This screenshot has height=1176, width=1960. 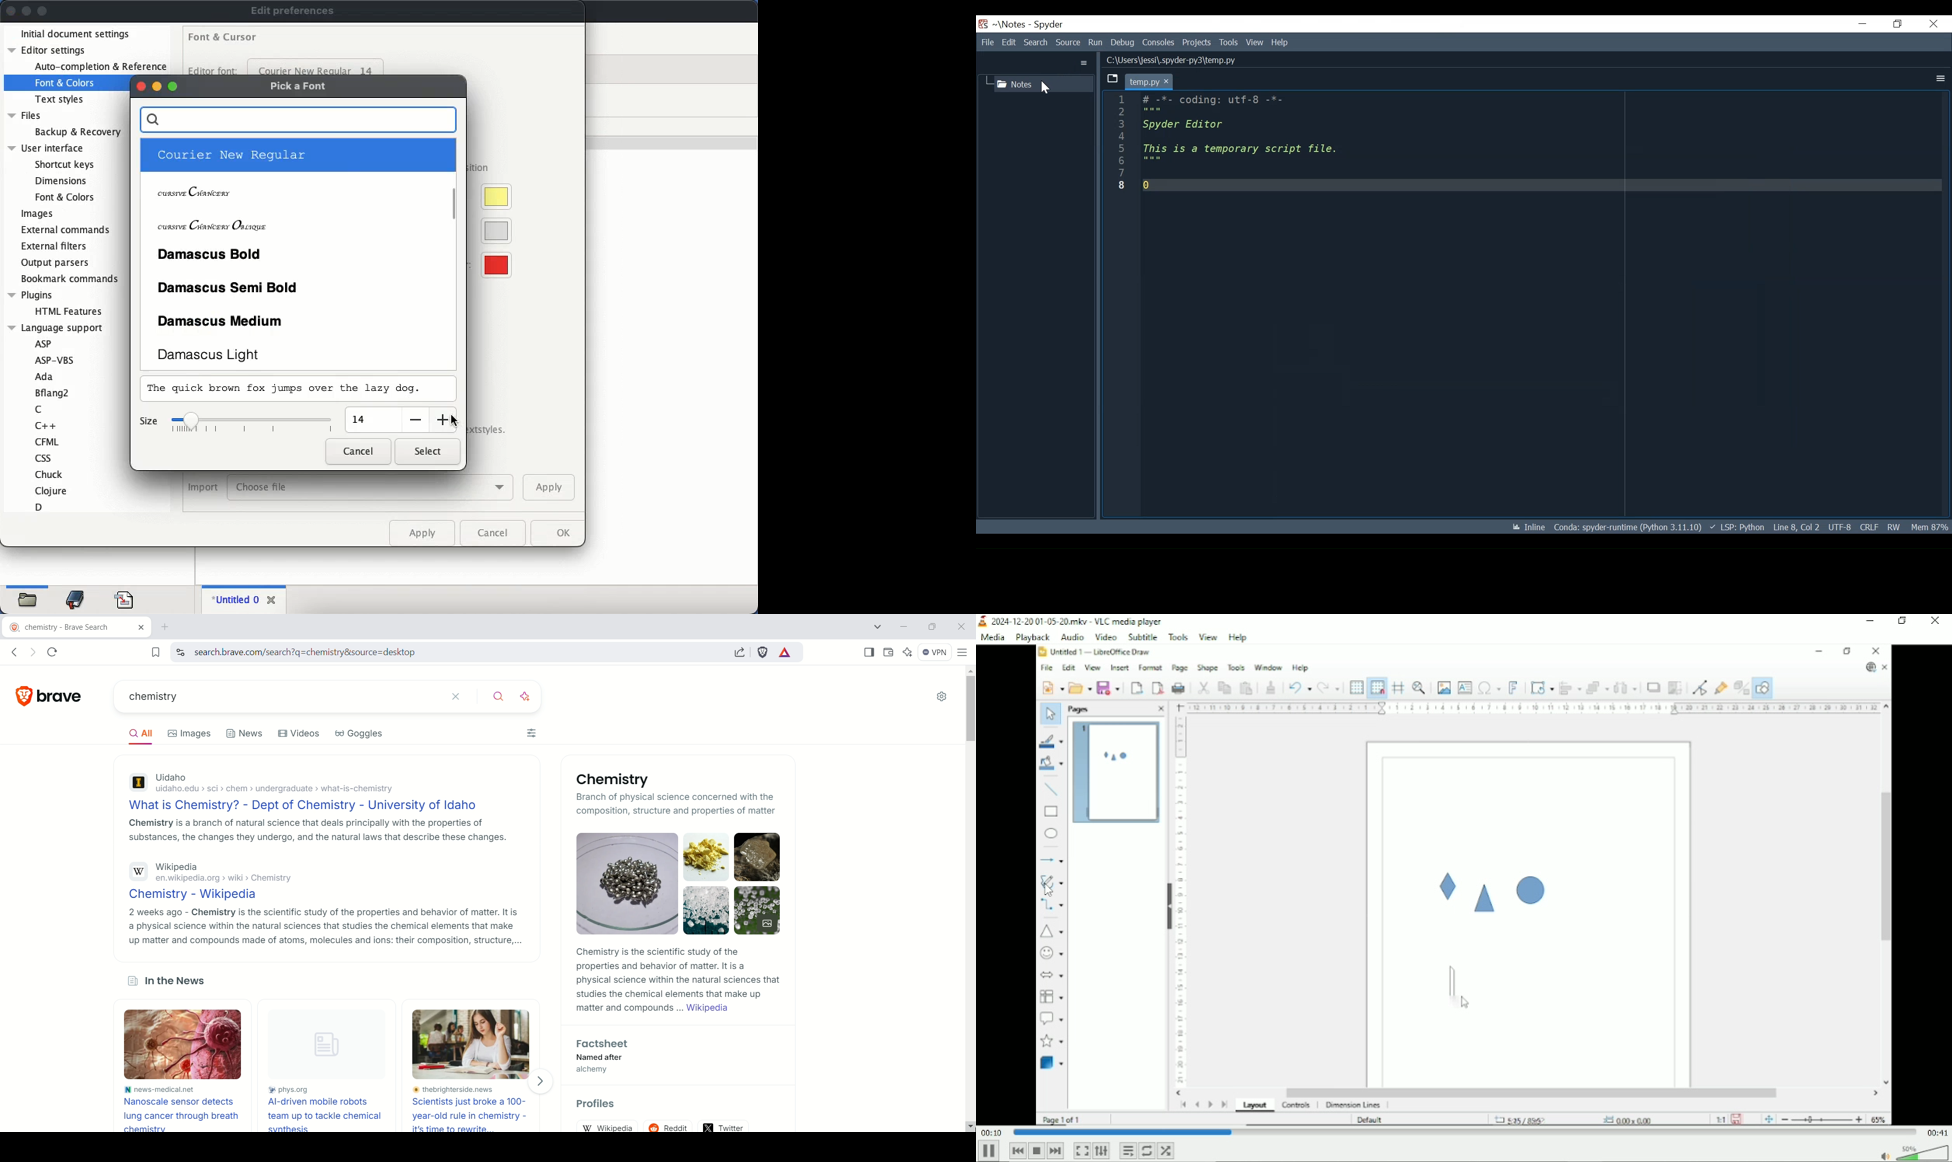 What do you see at coordinates (37, 215) in the screenshot?
I see `images` at bounding box center [37, 215].